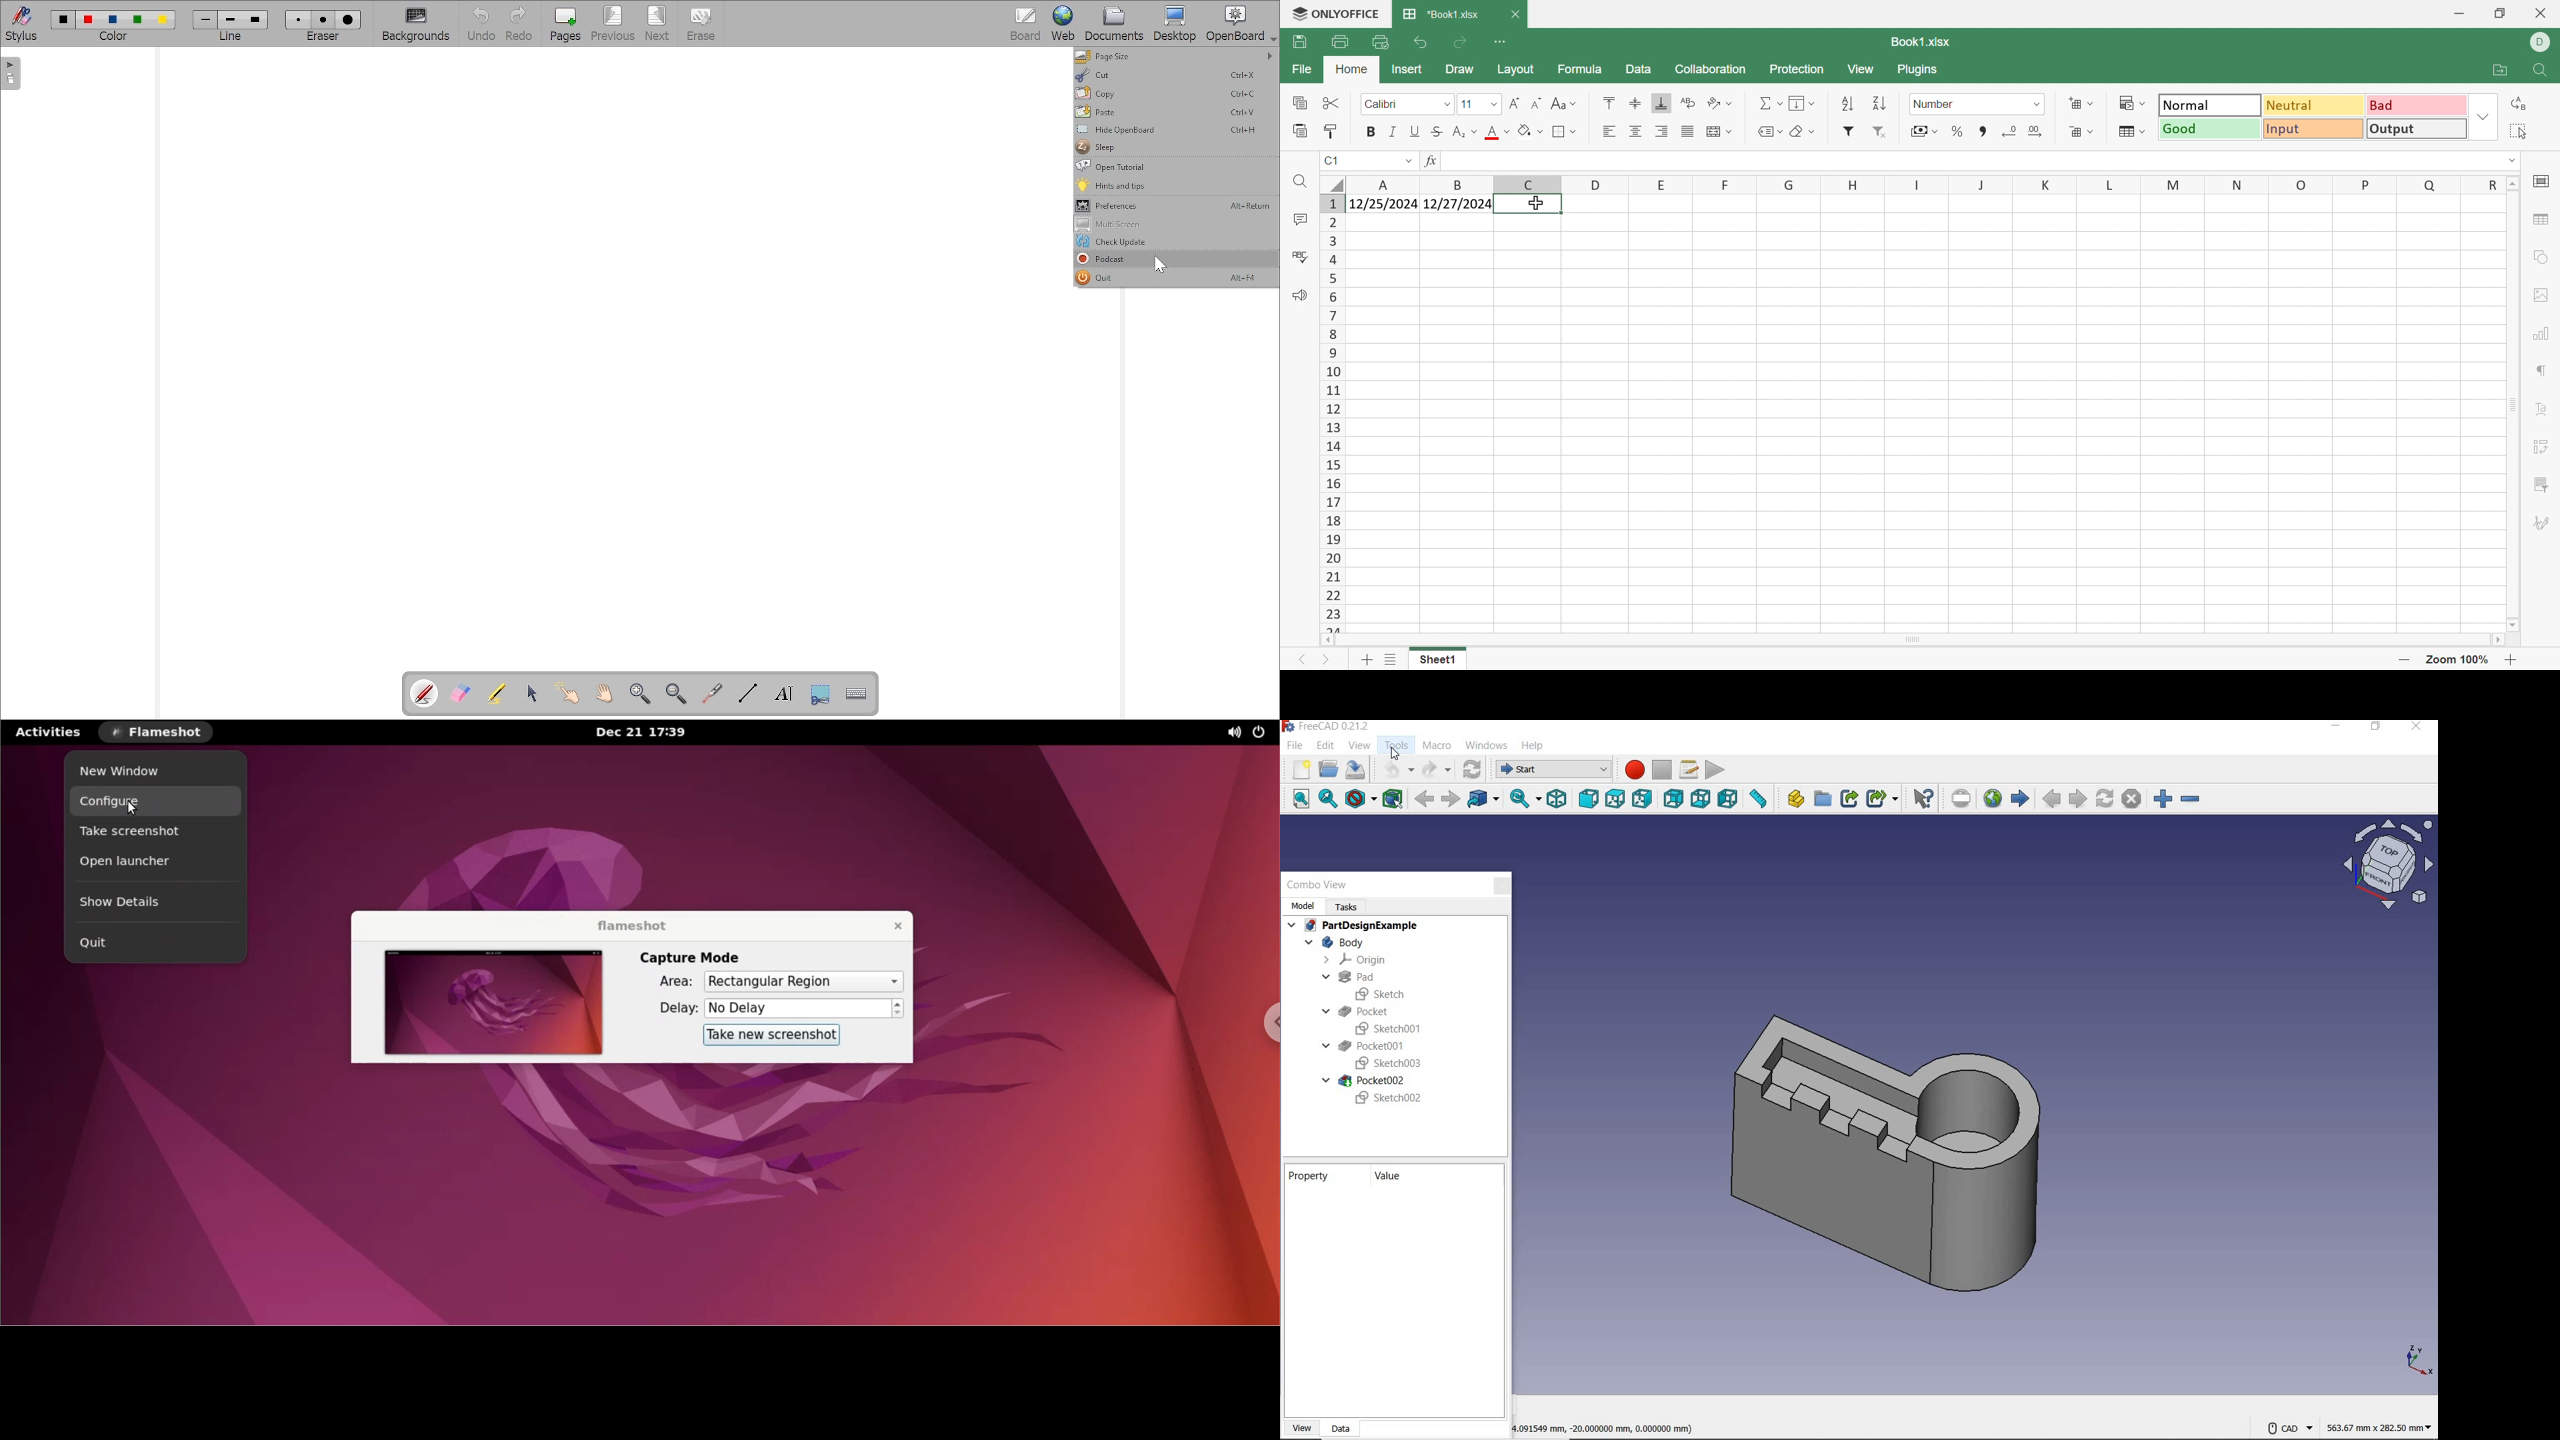 This screenshot has height=1456, width=2576. I want to click on FreeCAD 0.21.2 (Application name), so click(1328, 728).